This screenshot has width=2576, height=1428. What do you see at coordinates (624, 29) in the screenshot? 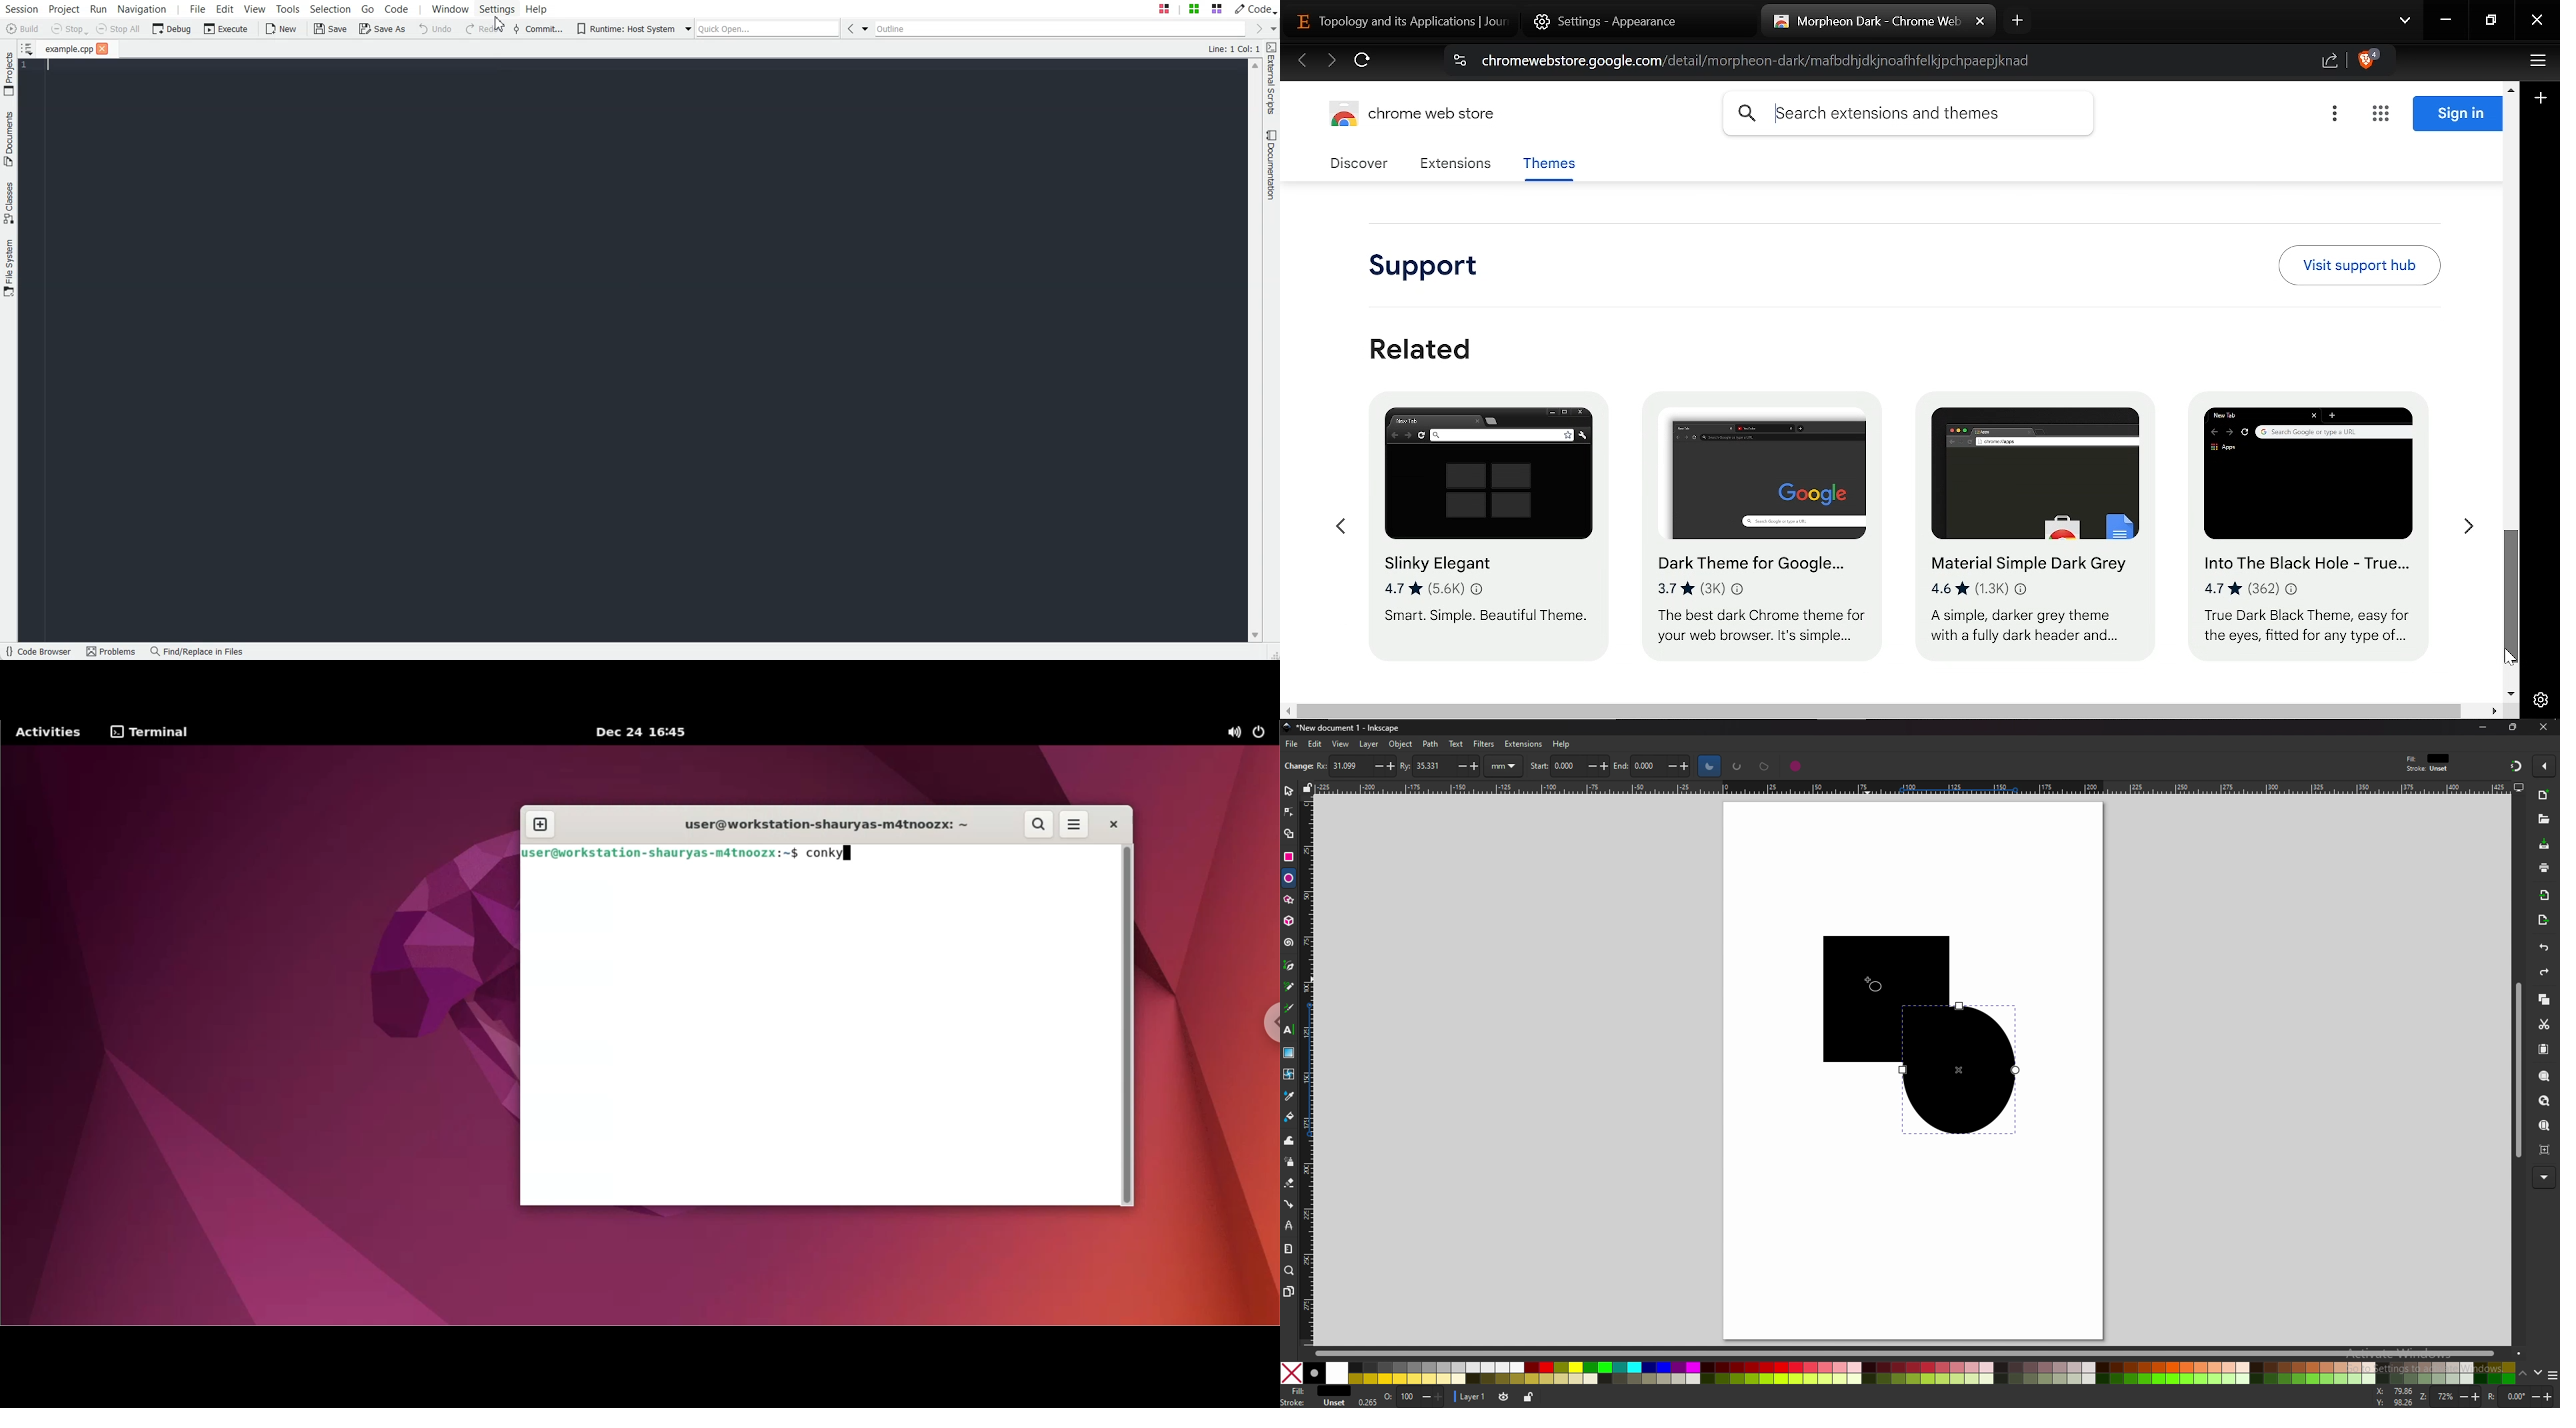
I see `Runtime: Host System` at bounding box center [624, 29].